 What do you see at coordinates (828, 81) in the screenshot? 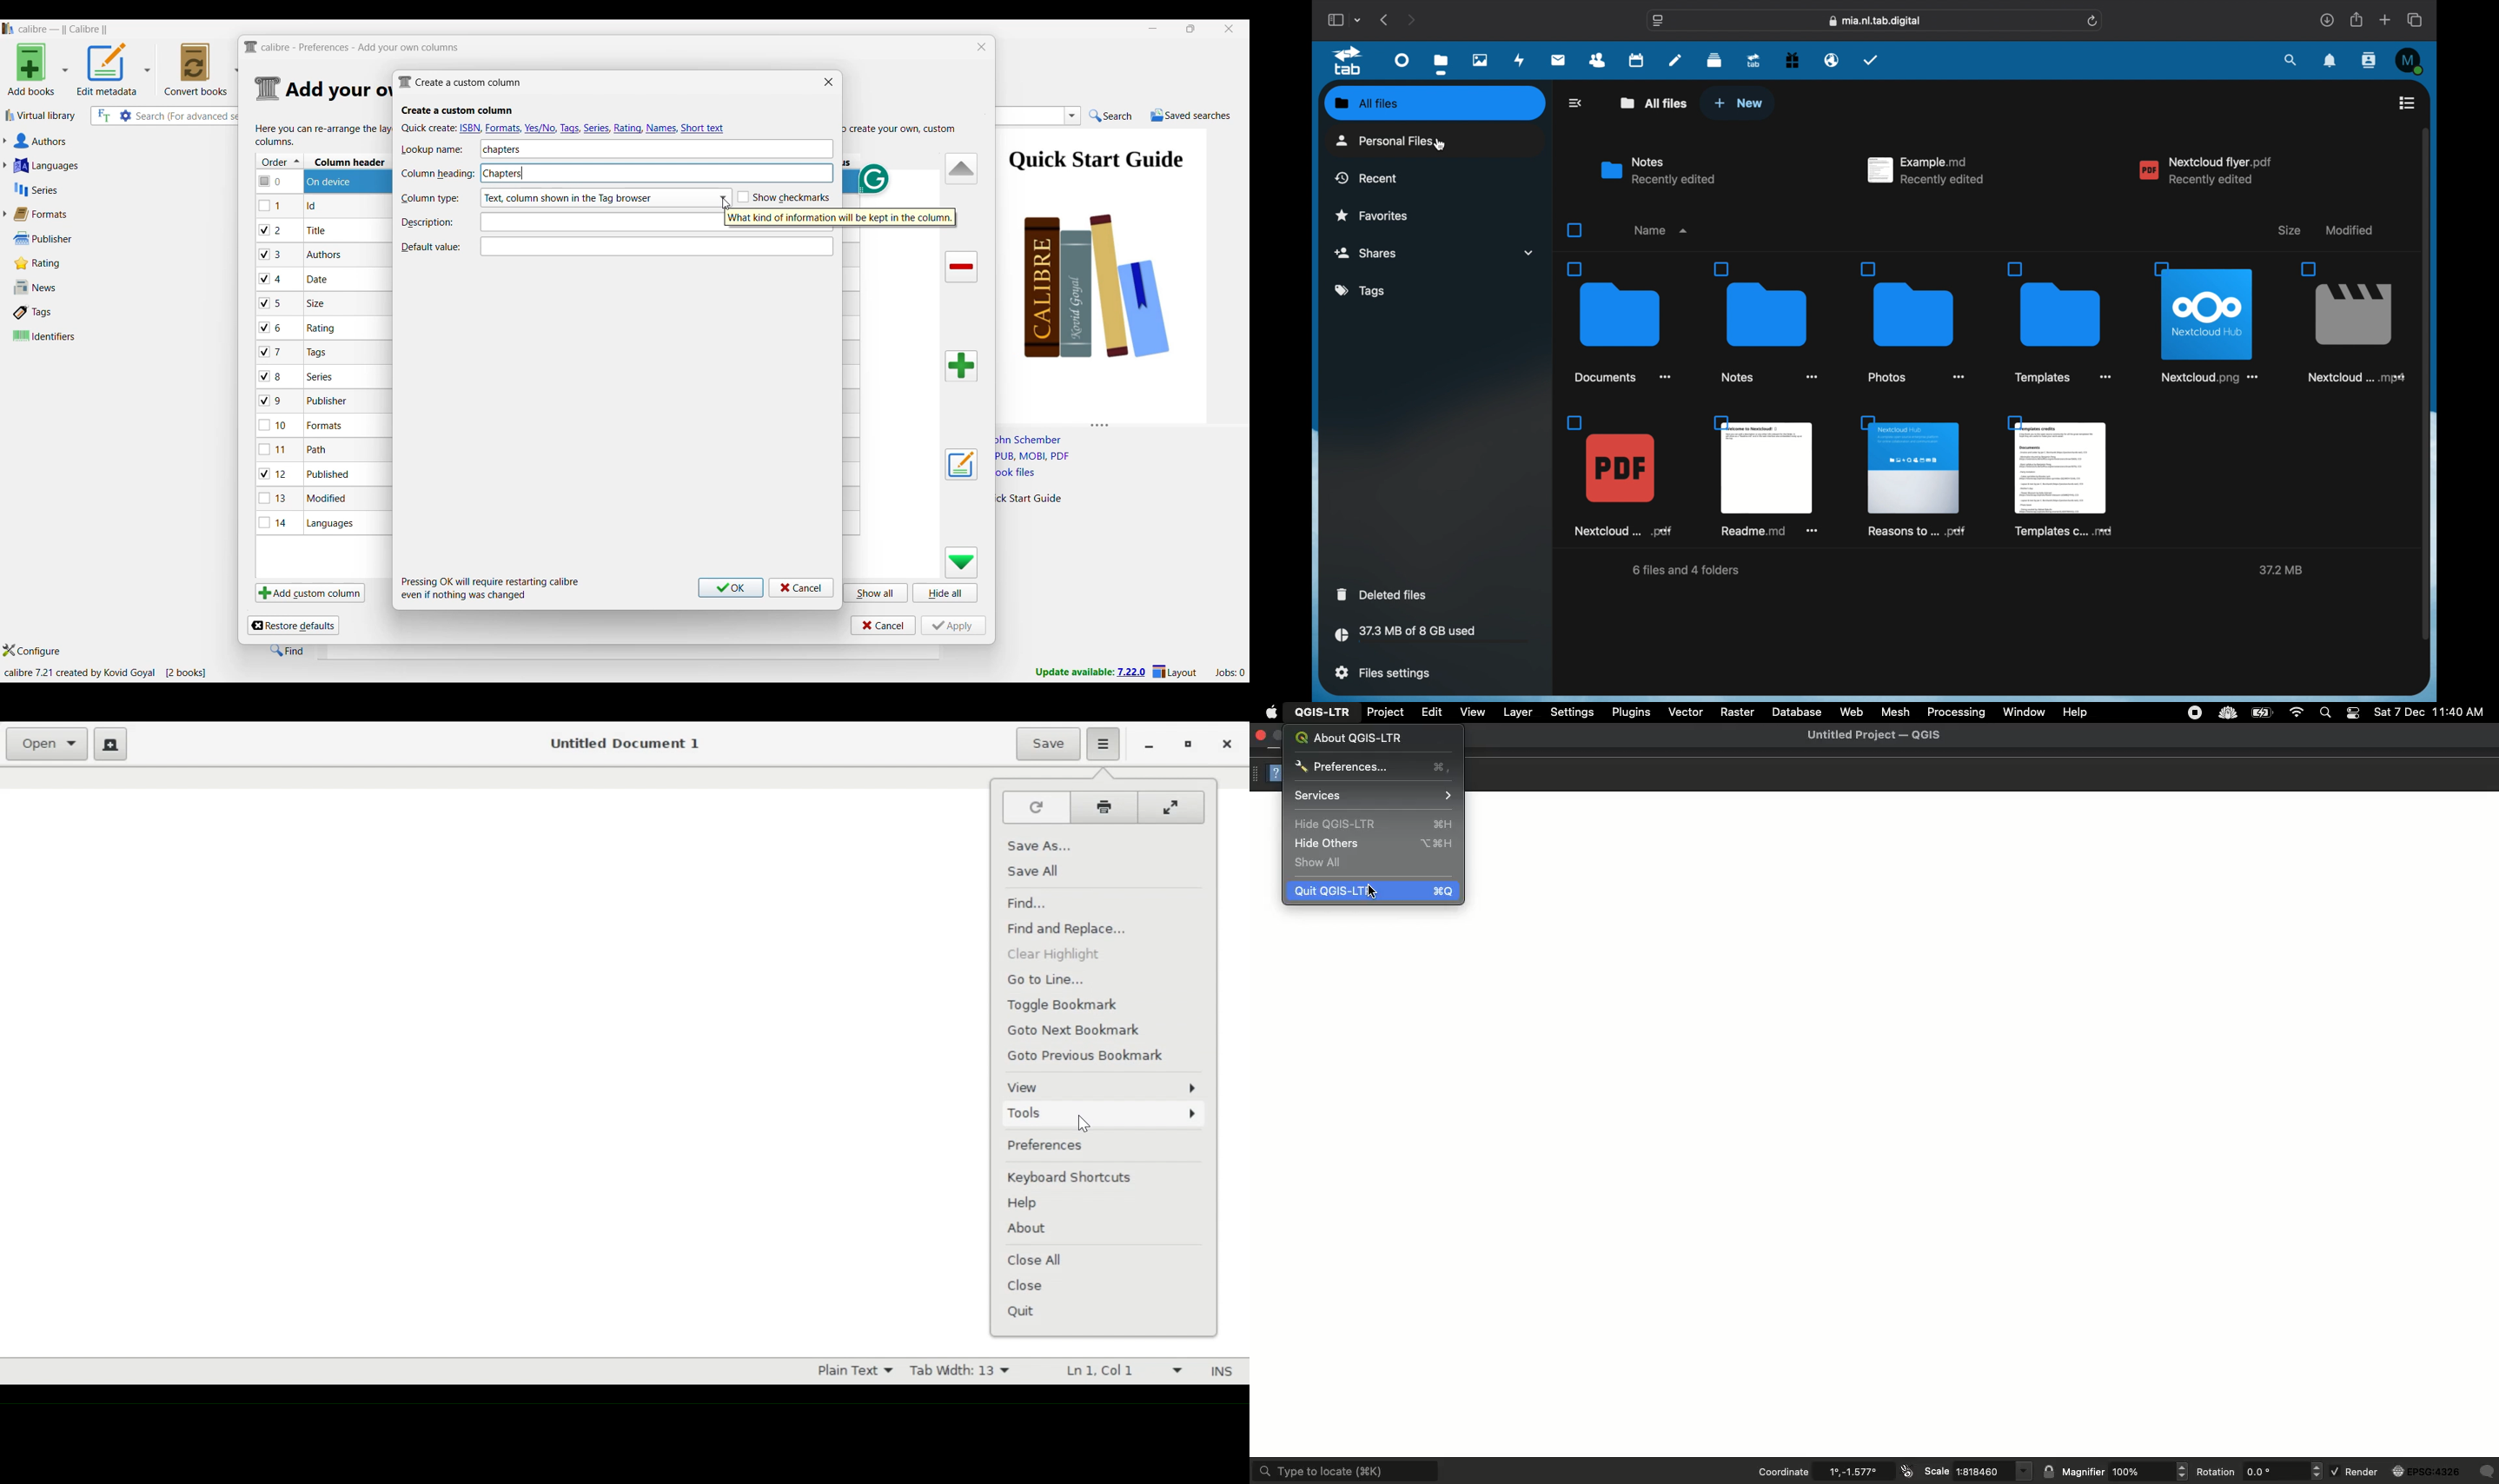
I see `Close window` at bounding box center [828, 81].